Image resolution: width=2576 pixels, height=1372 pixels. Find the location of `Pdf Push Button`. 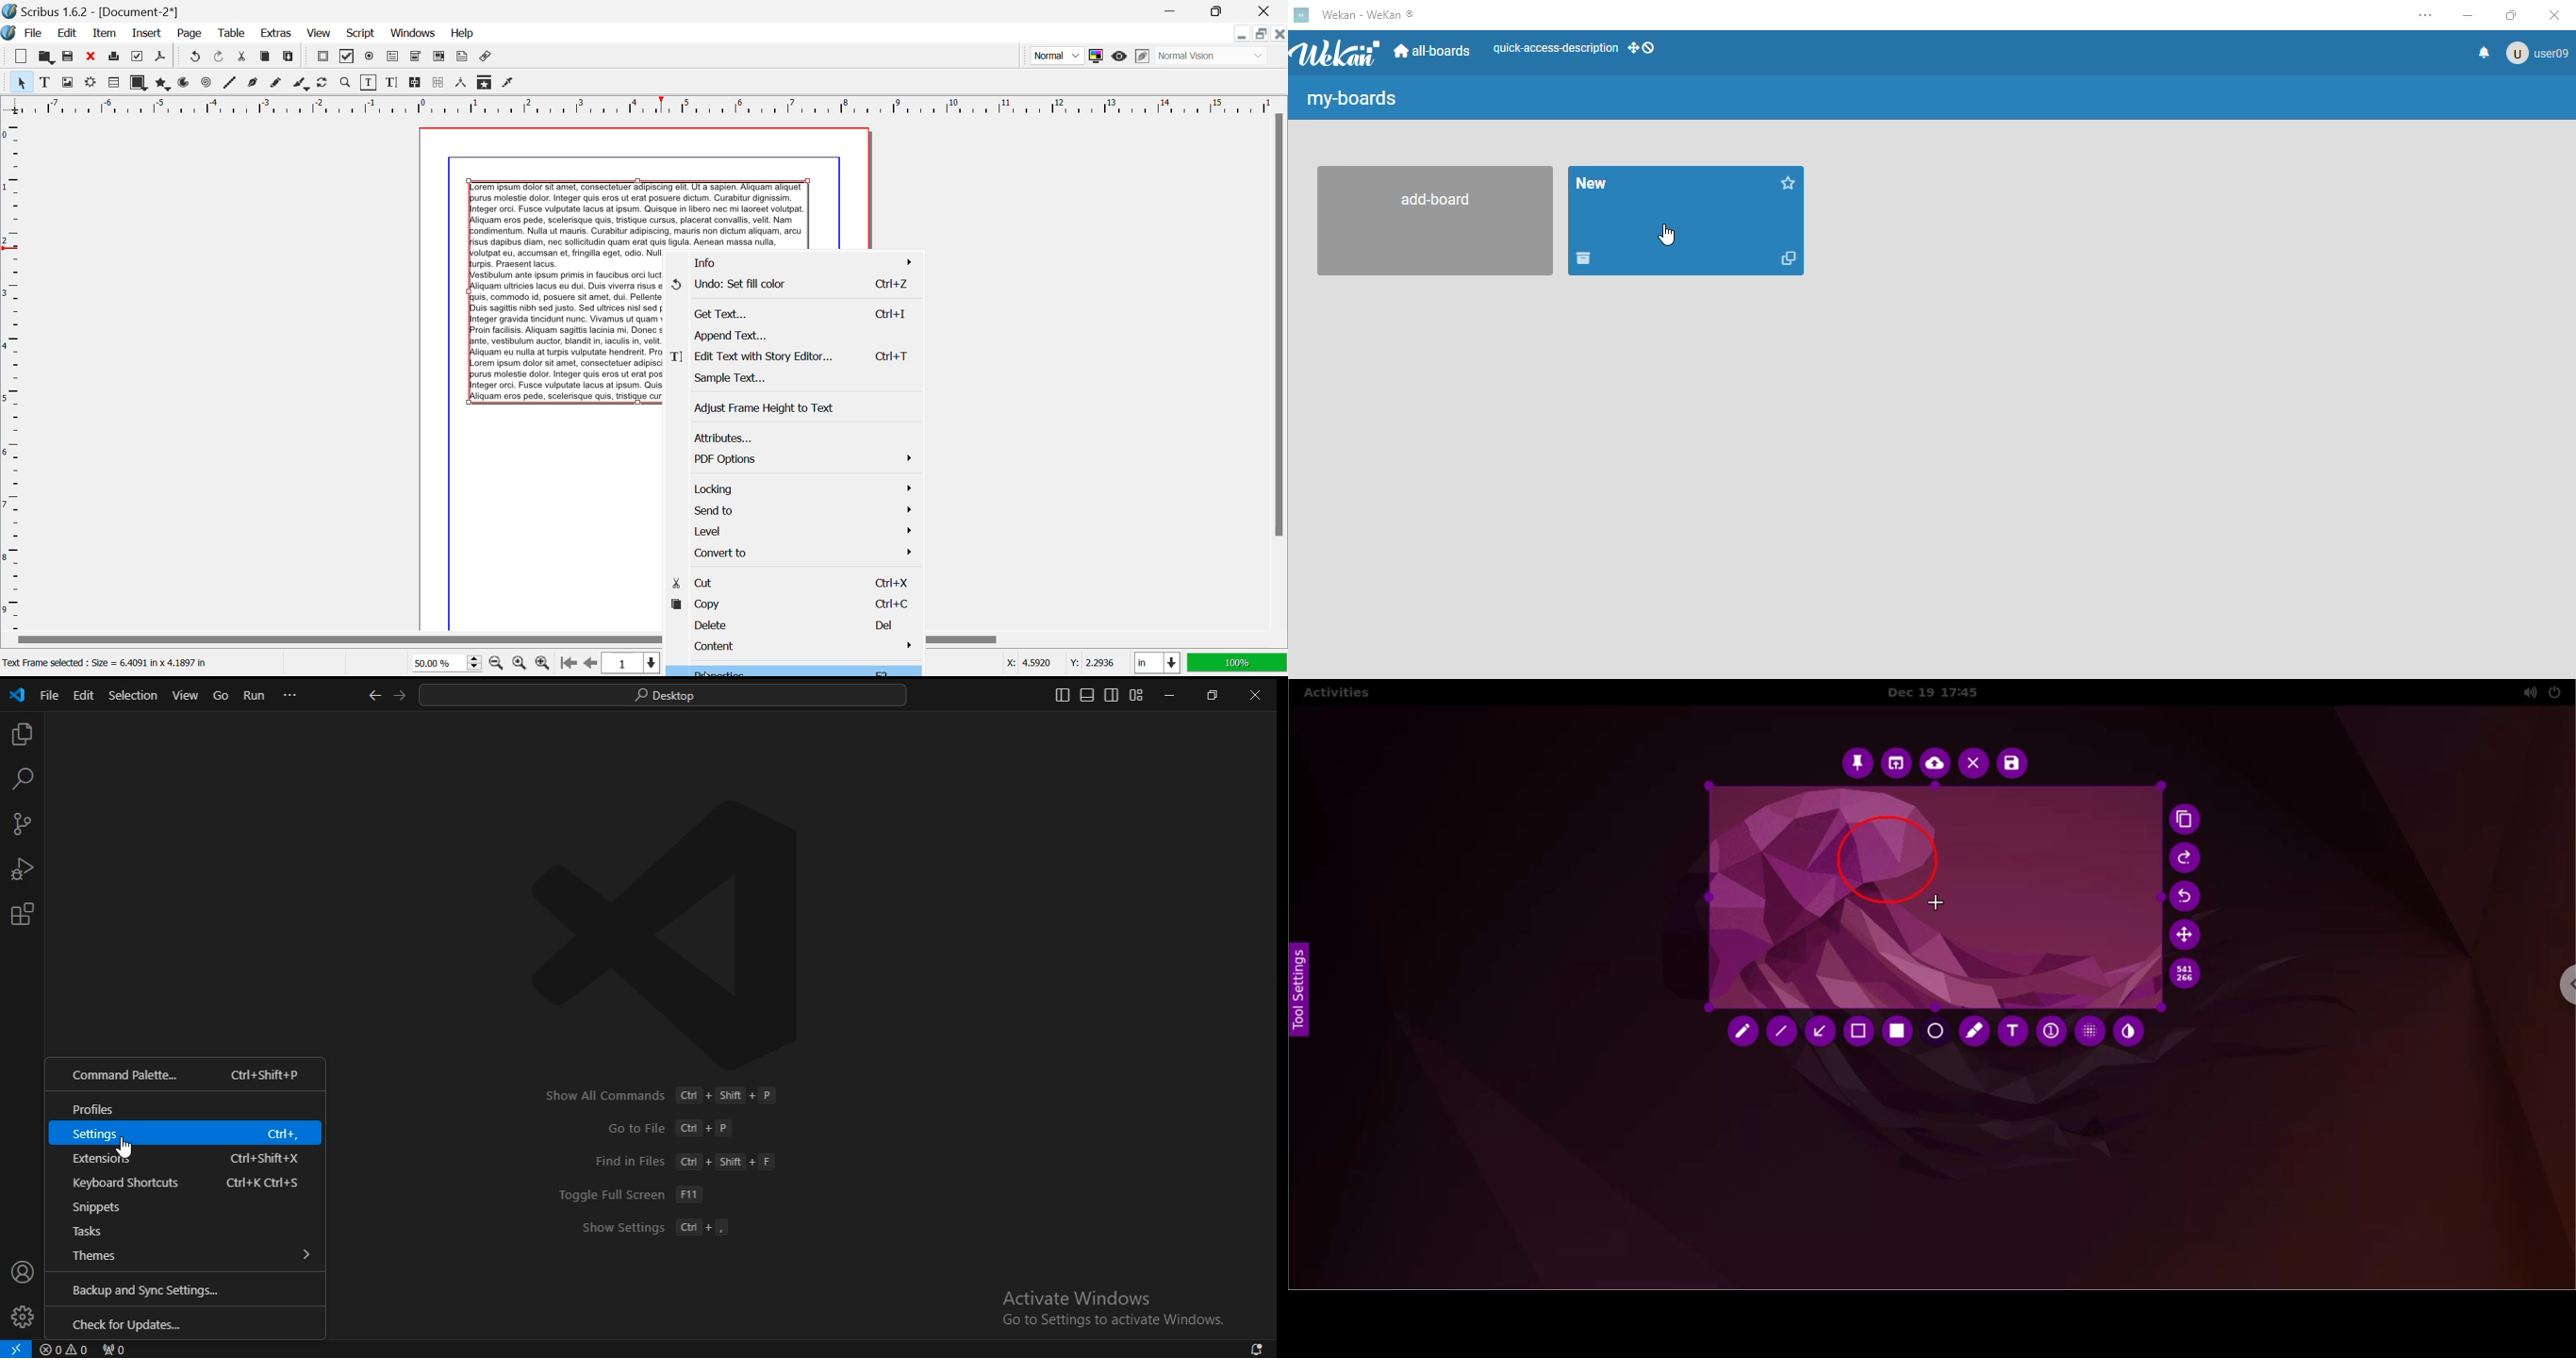

Pdf Push Button is located at coordinates (323, 58).